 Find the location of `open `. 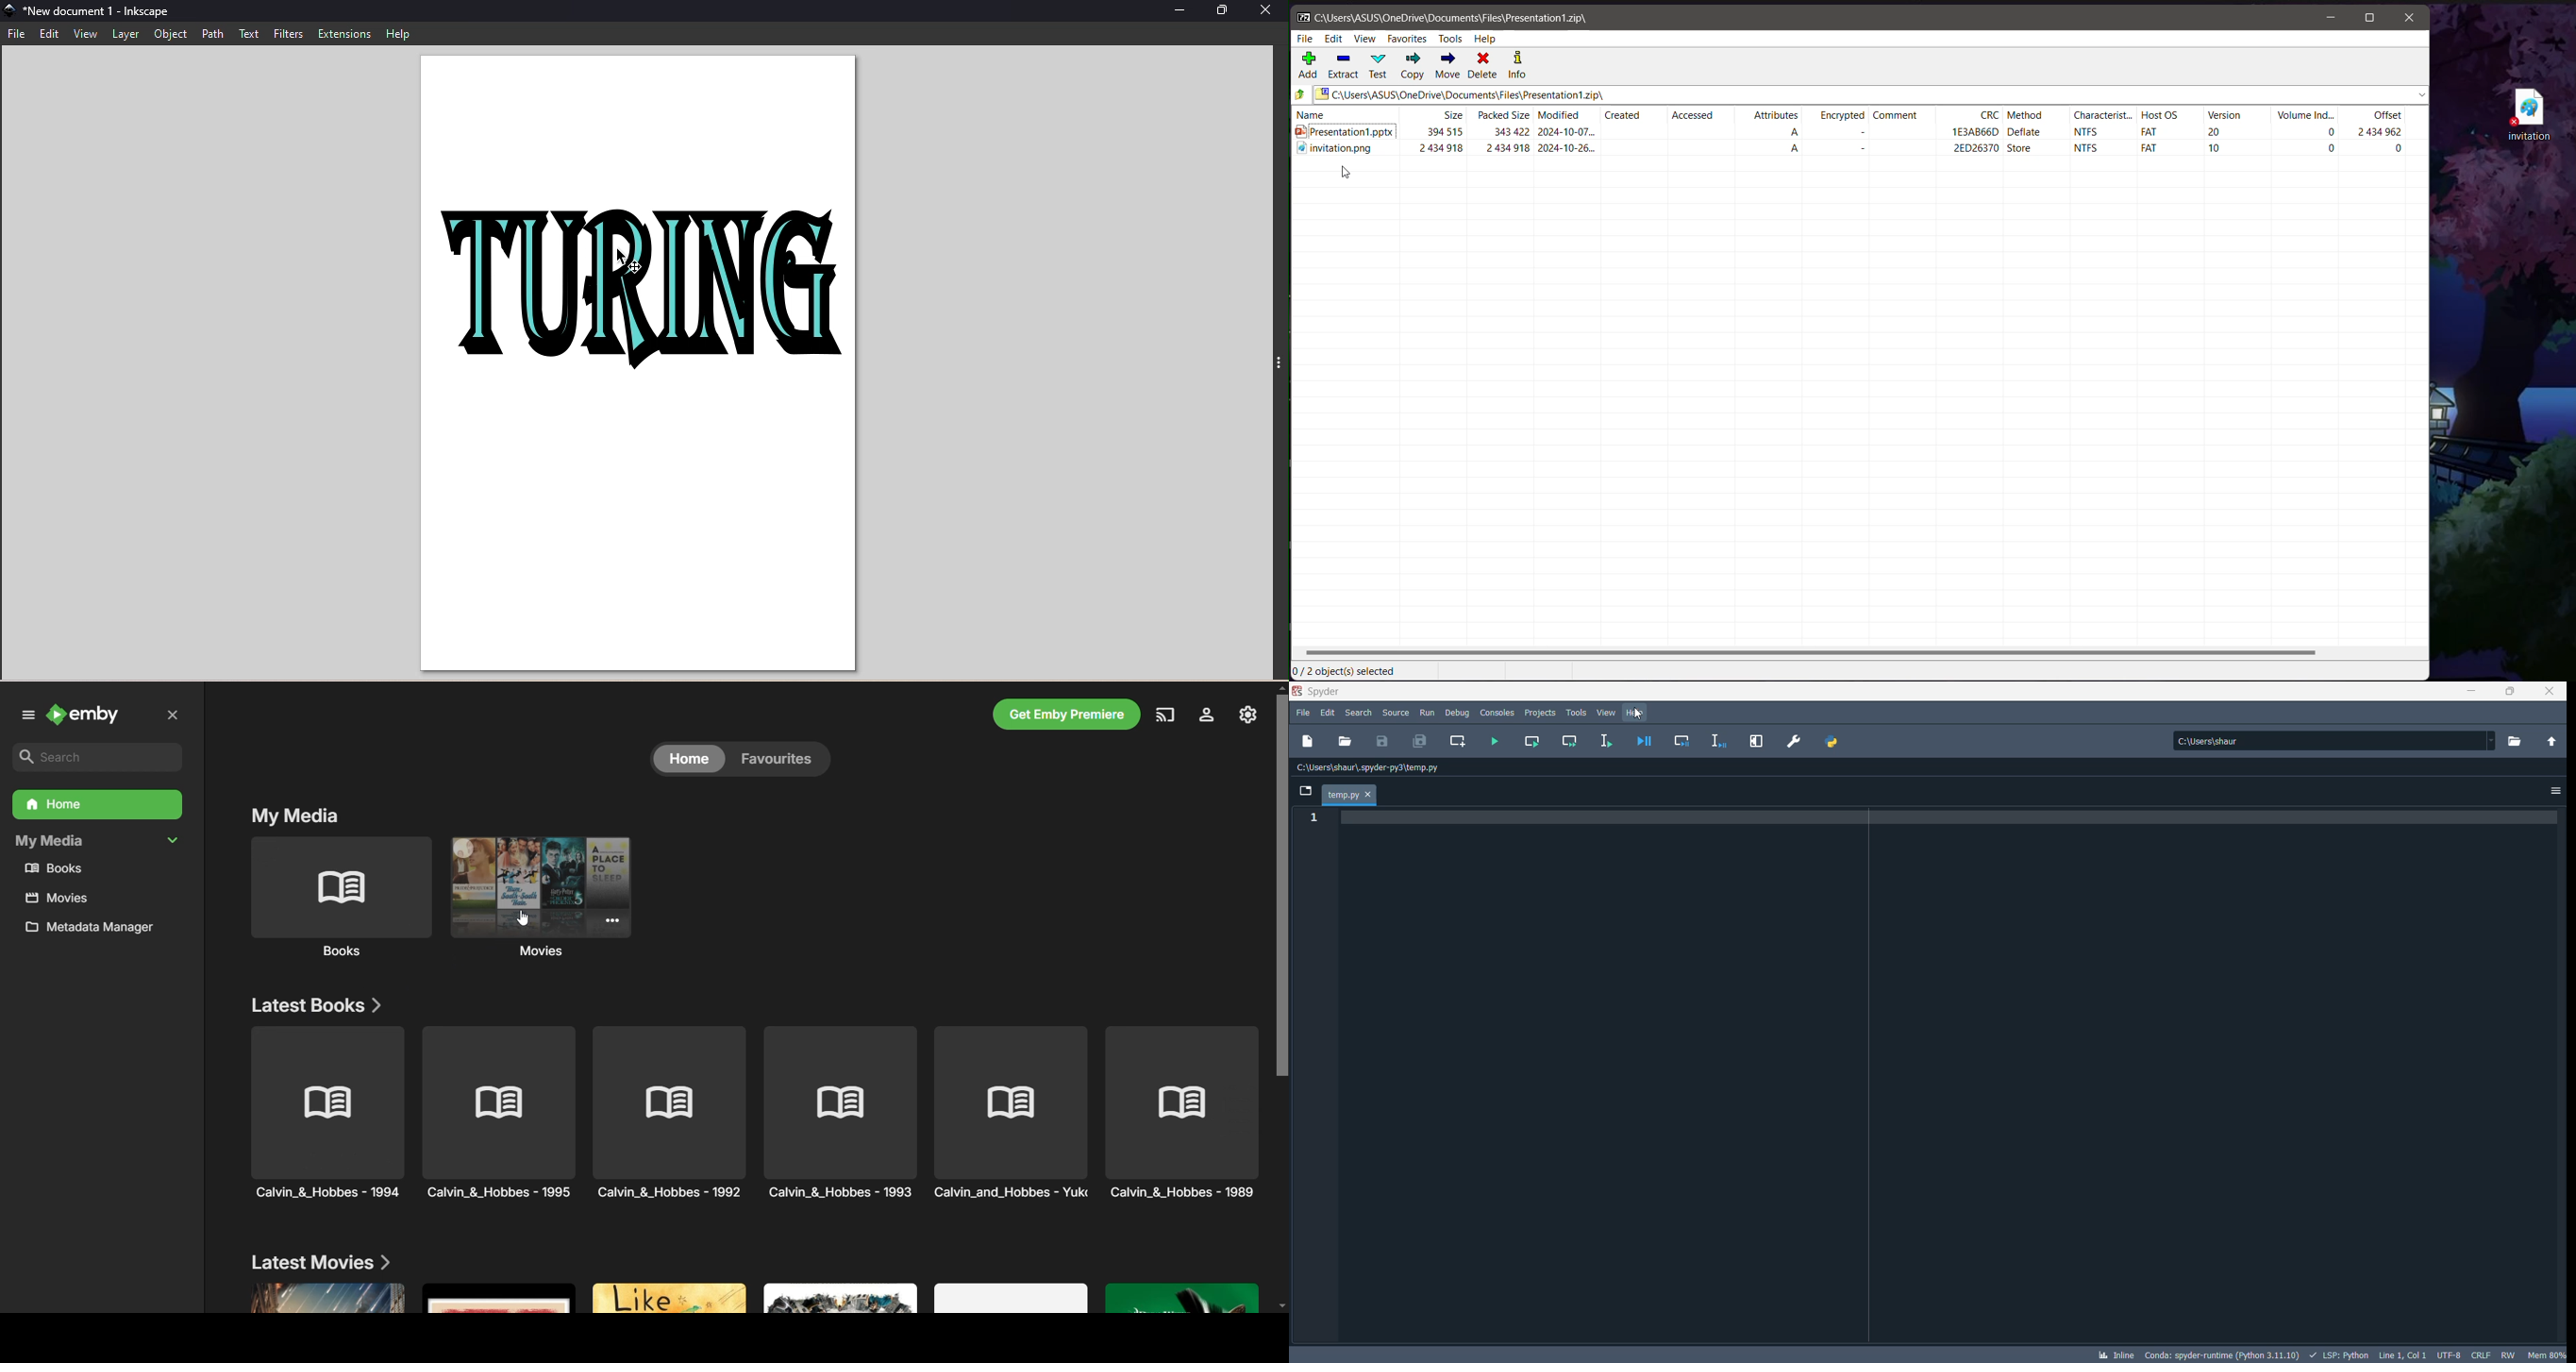

open  is located at coordinates (1347, 742).